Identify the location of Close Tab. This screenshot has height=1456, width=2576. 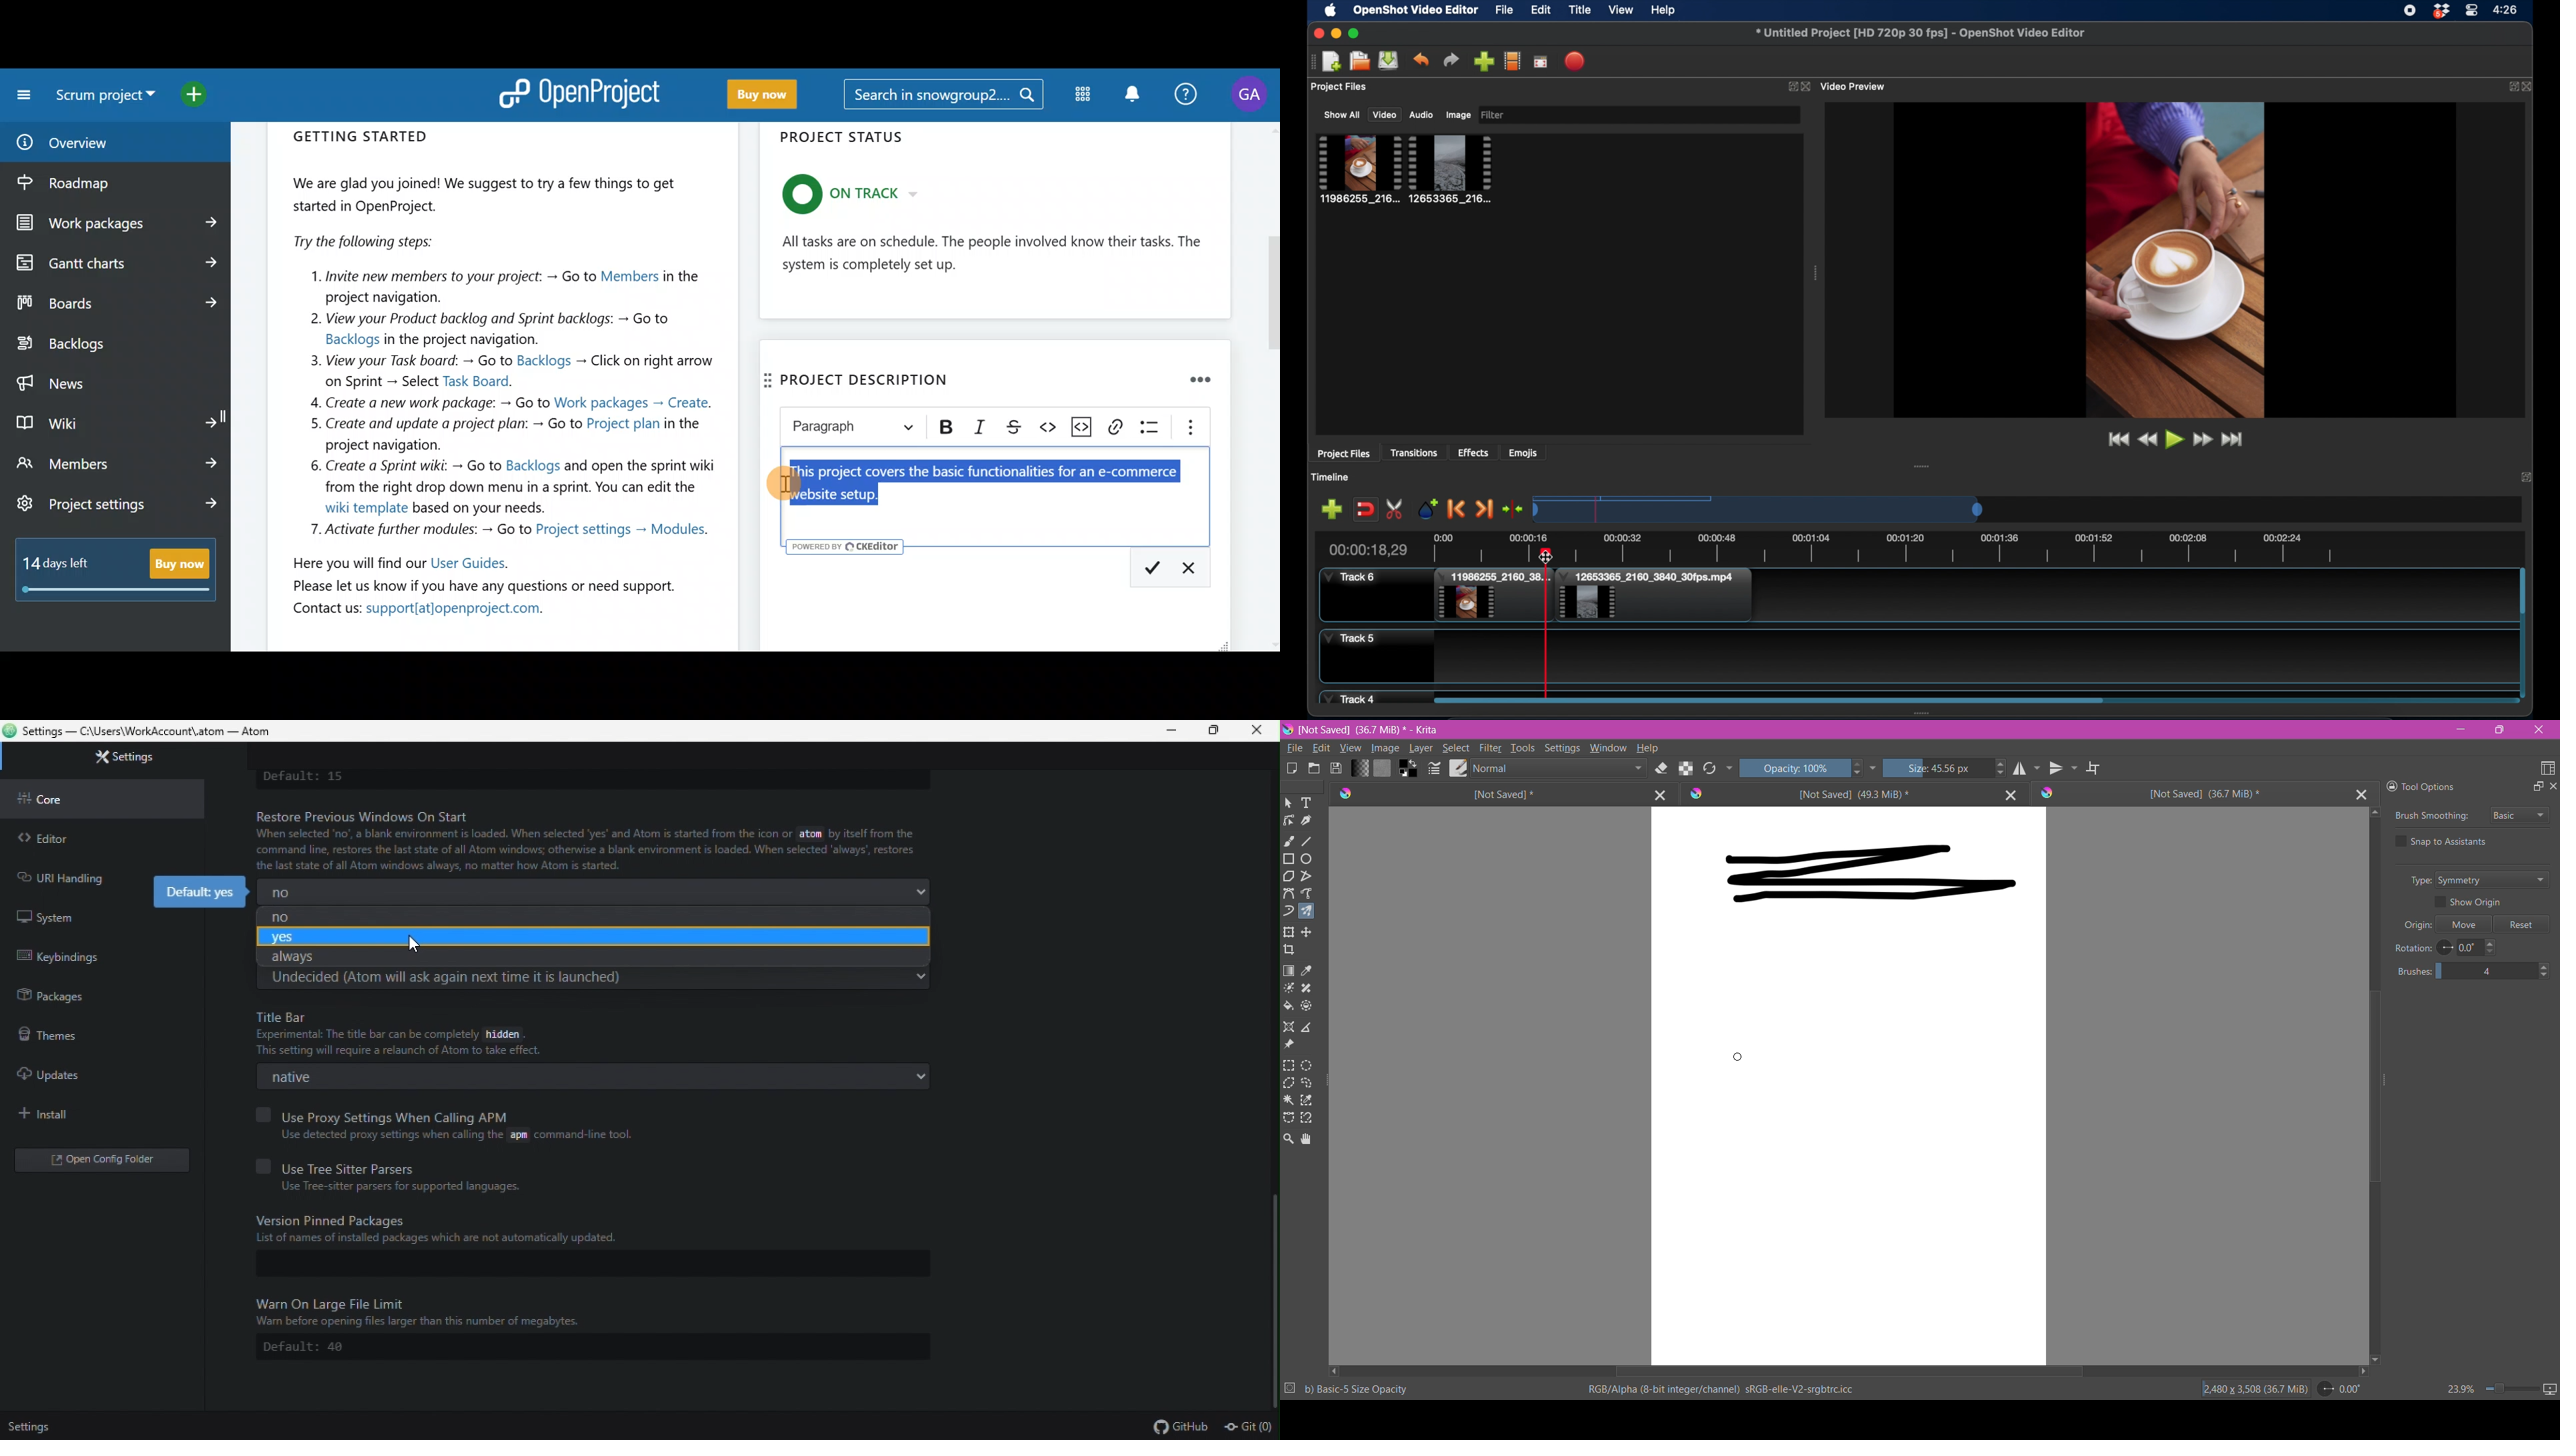
(2362, 794).